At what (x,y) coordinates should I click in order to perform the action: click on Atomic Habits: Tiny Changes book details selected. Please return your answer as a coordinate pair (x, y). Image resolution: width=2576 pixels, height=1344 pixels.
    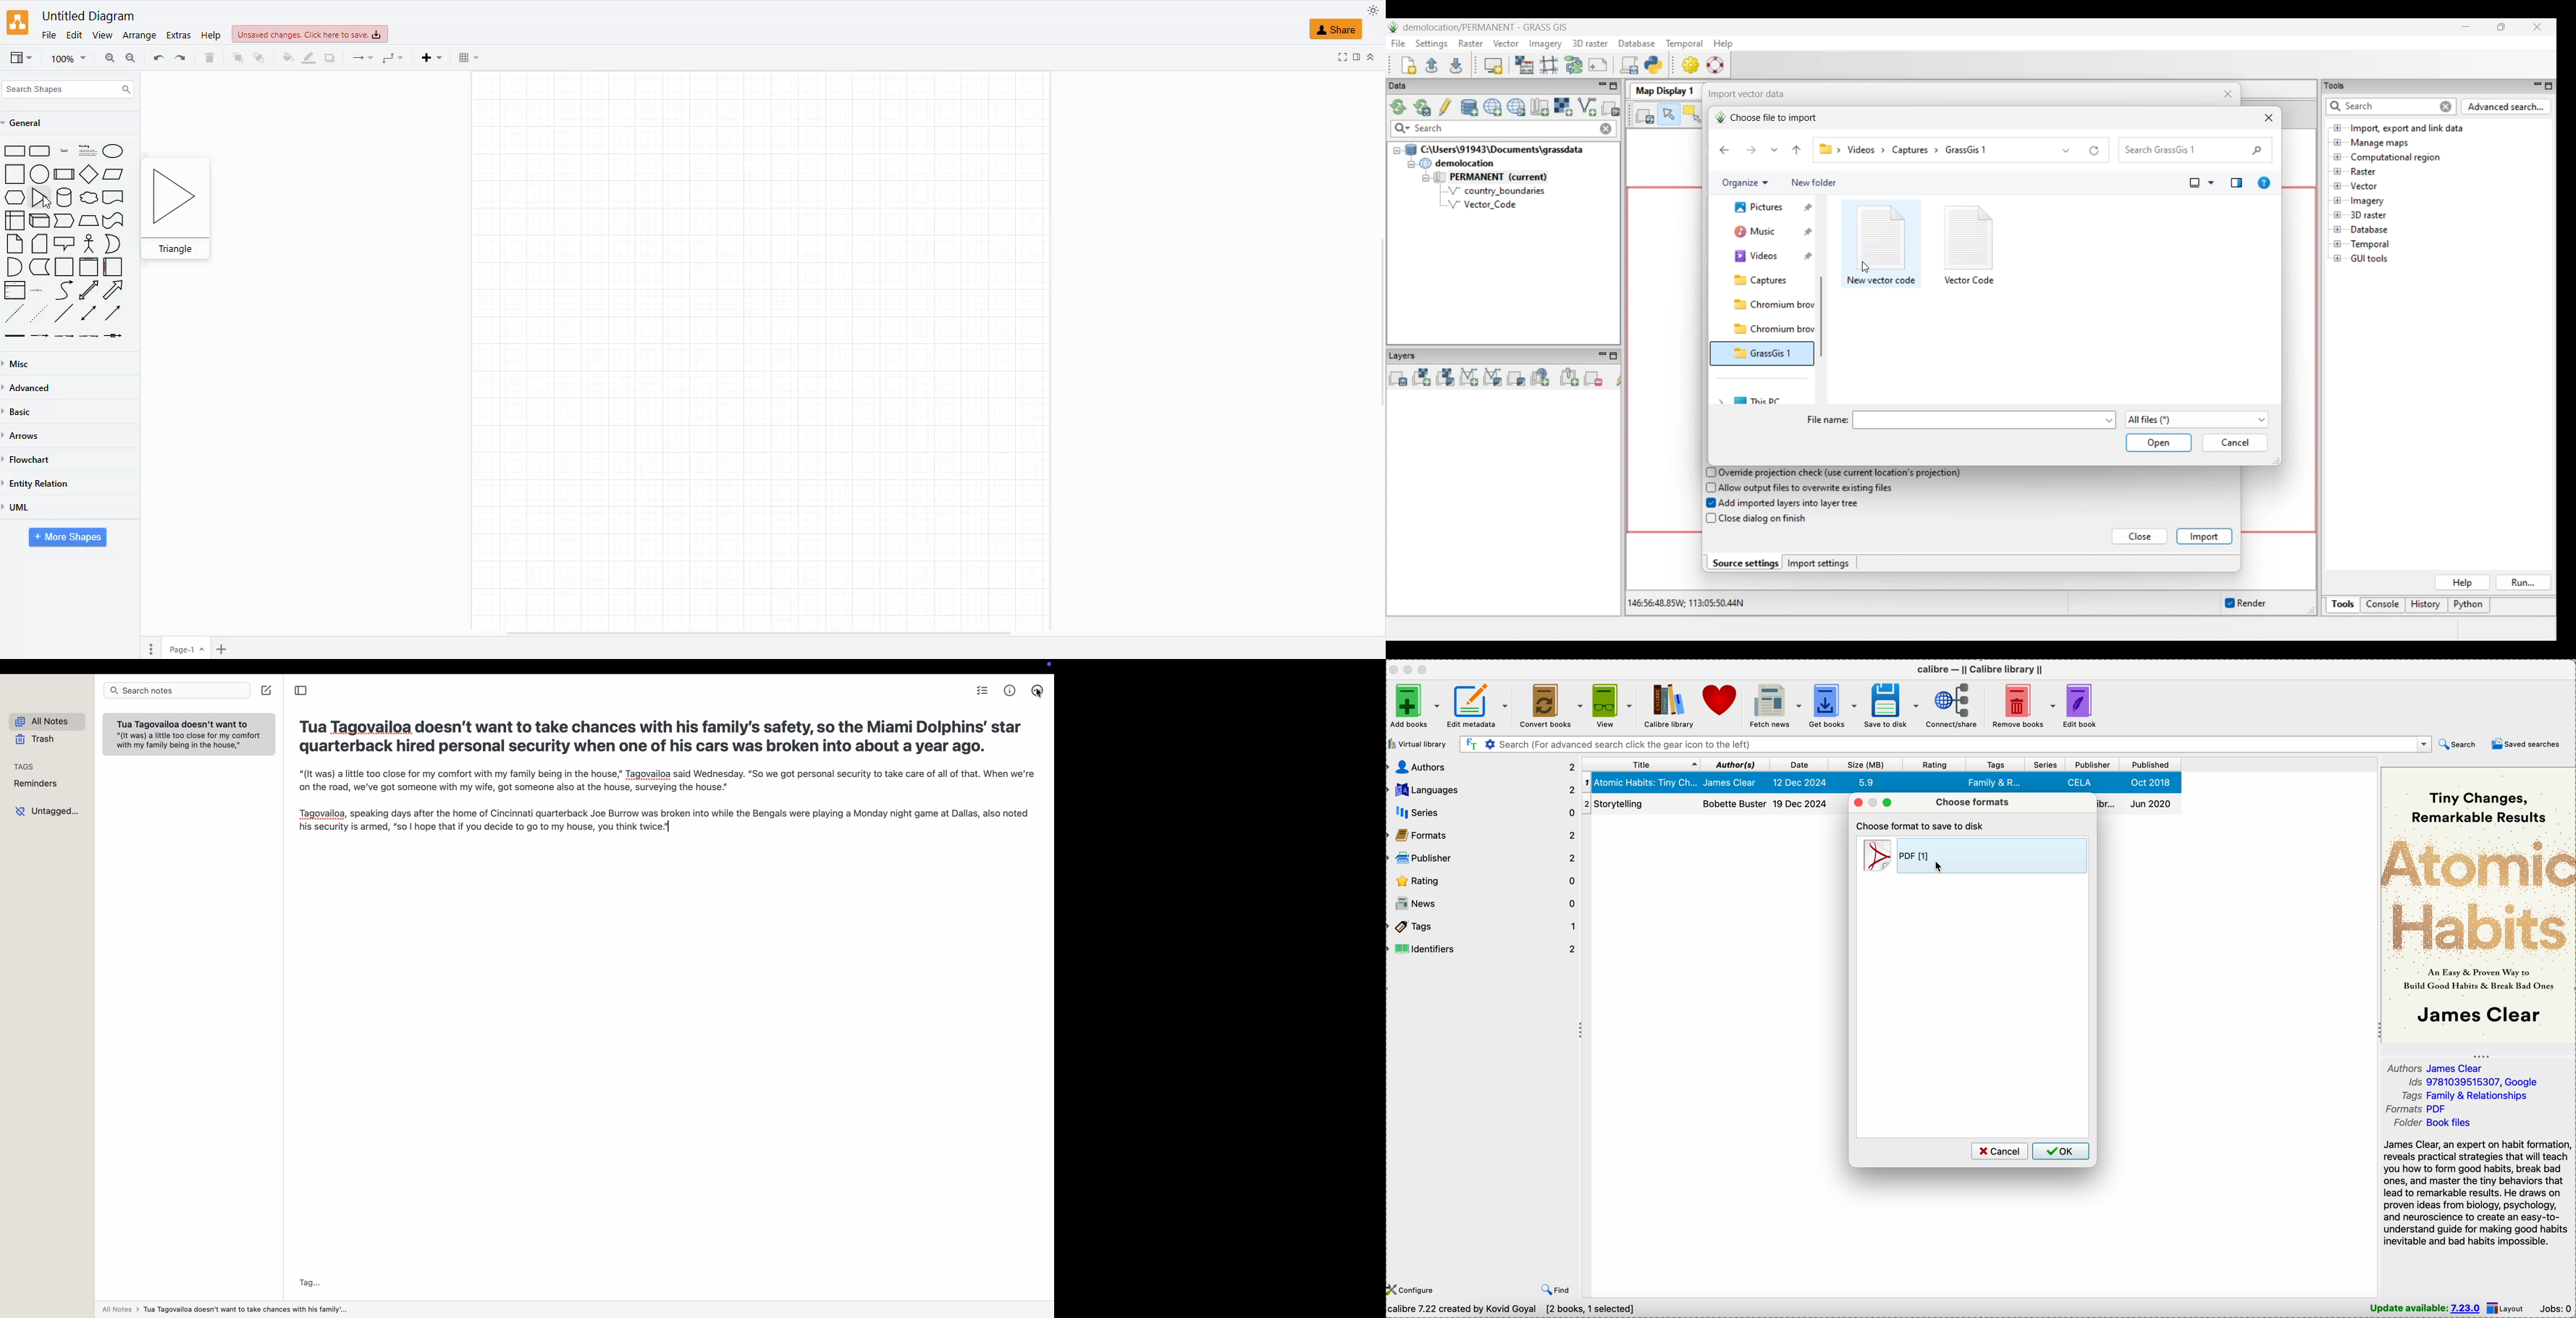
    Looking at the image, I should click on (1879, 783).